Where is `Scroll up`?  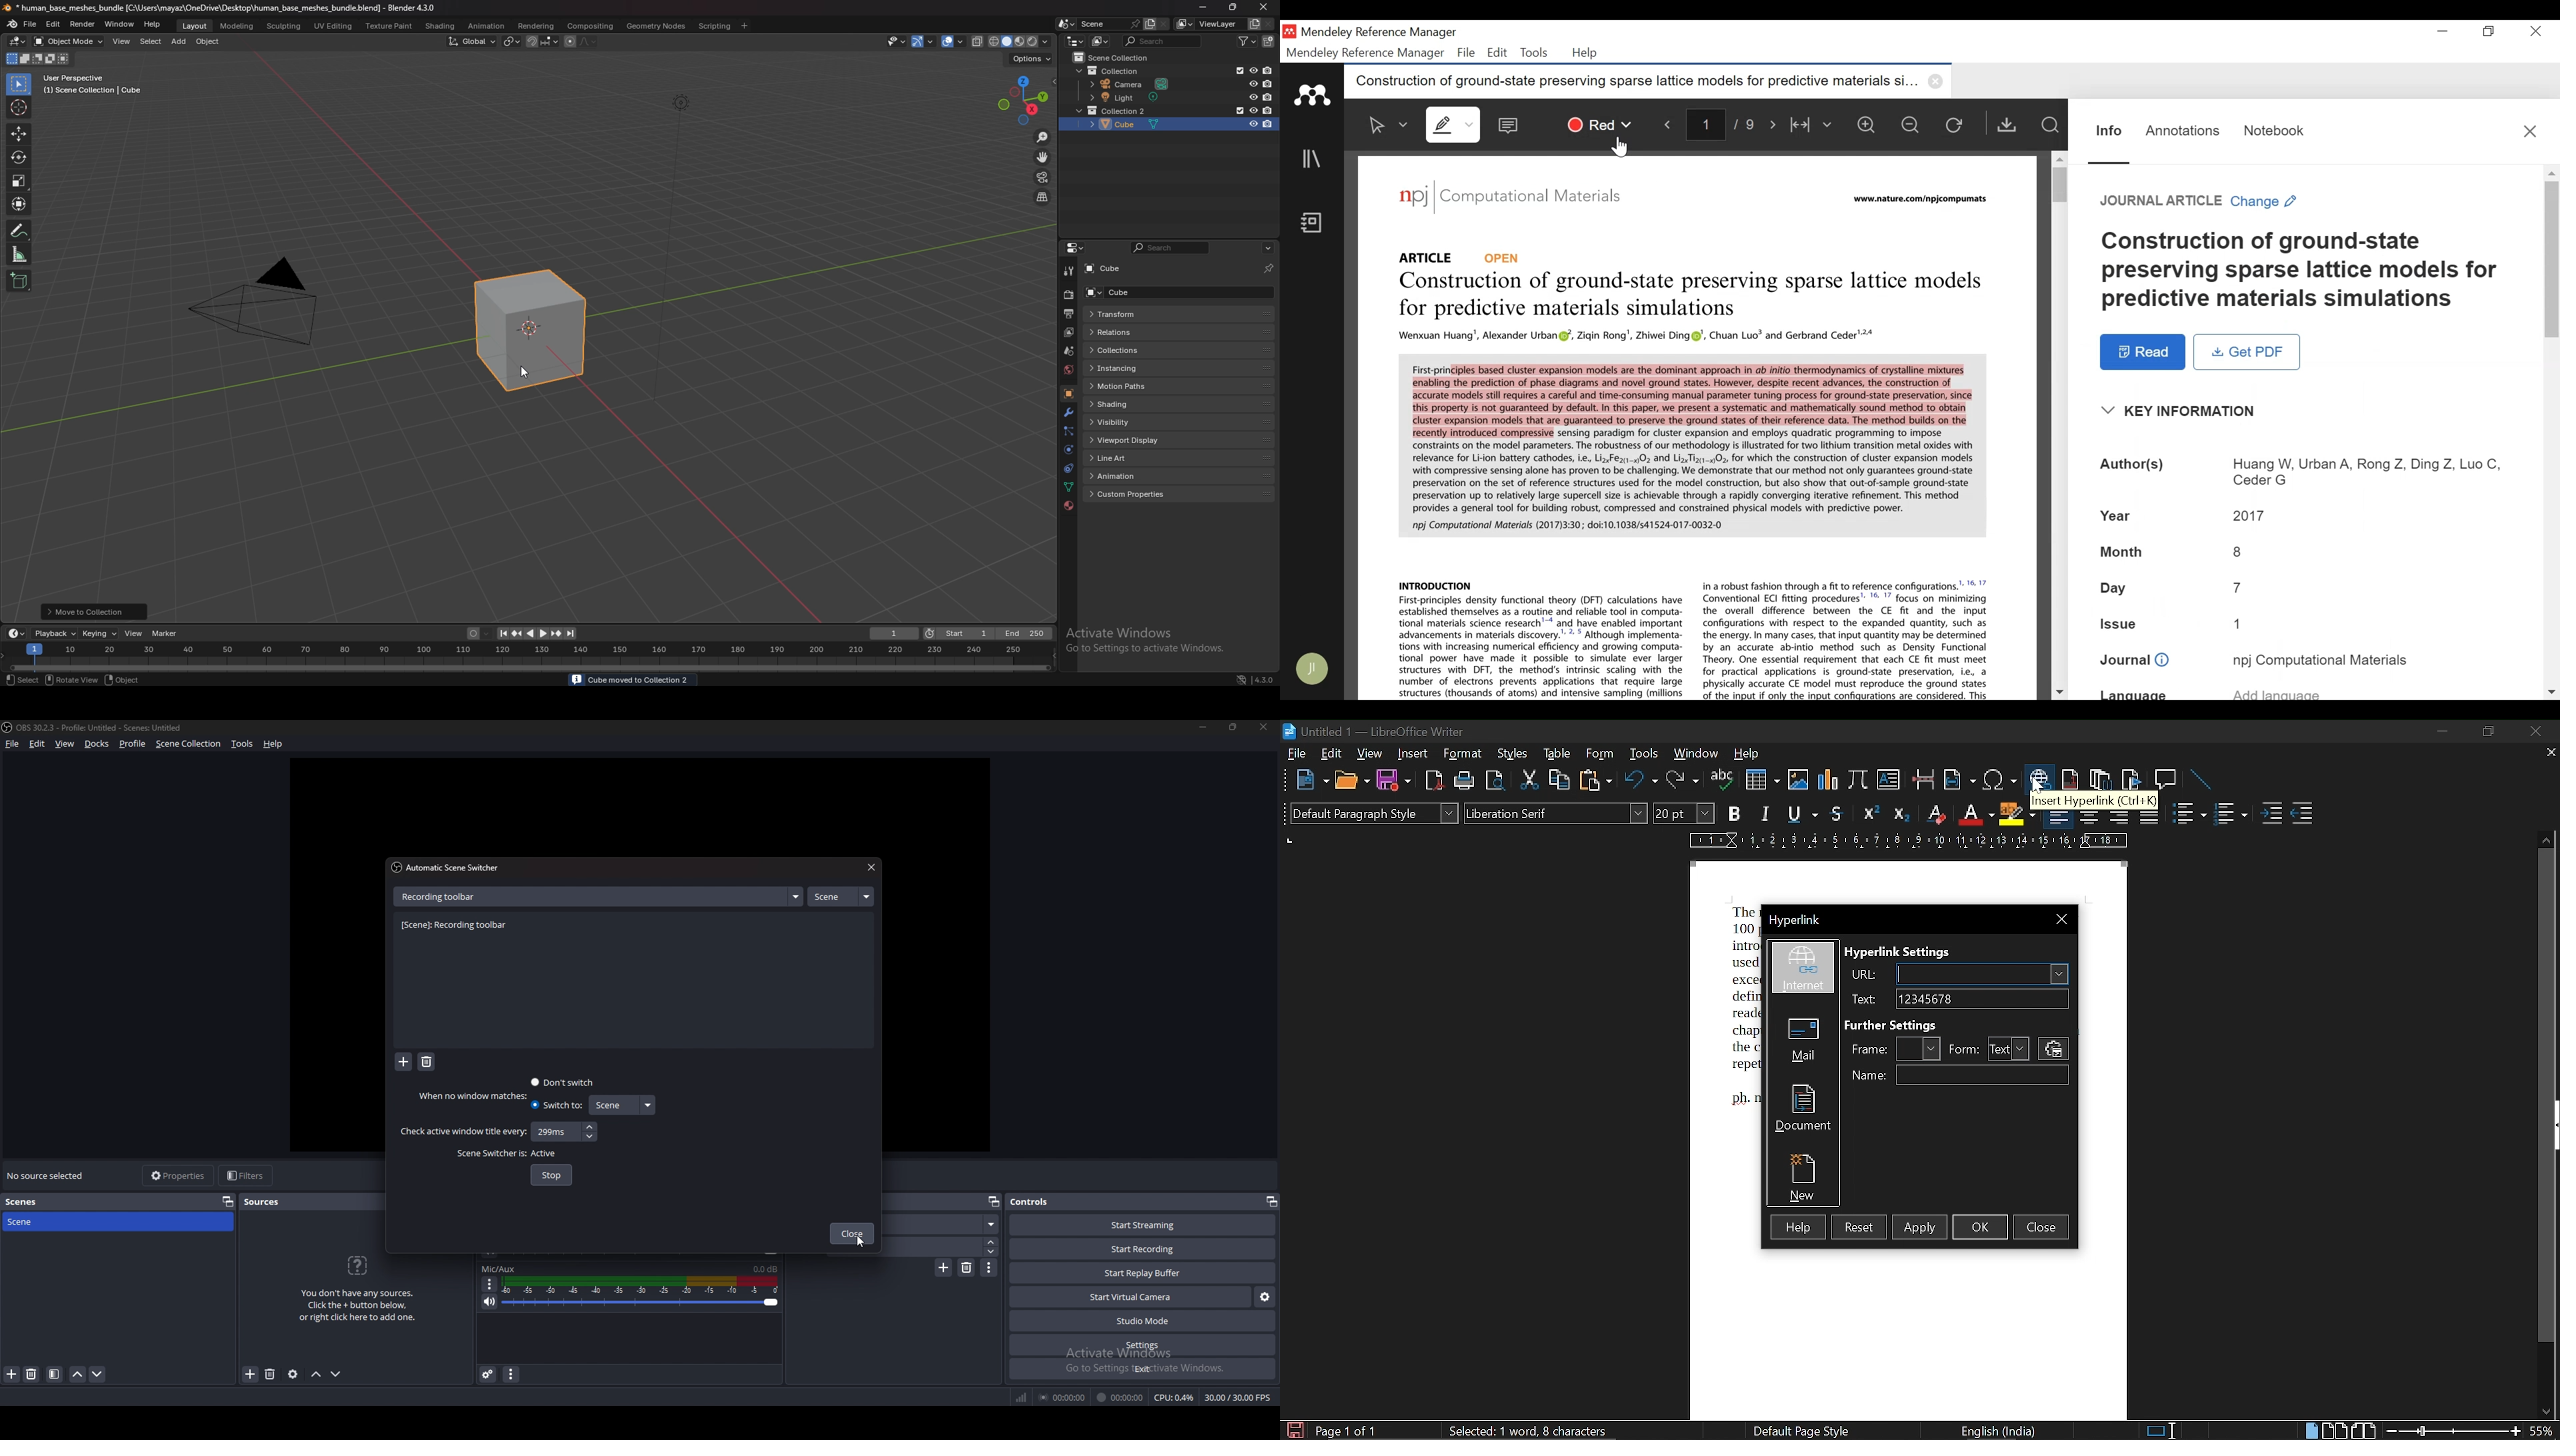 Scroll up is located at coordinates (2550, 173).